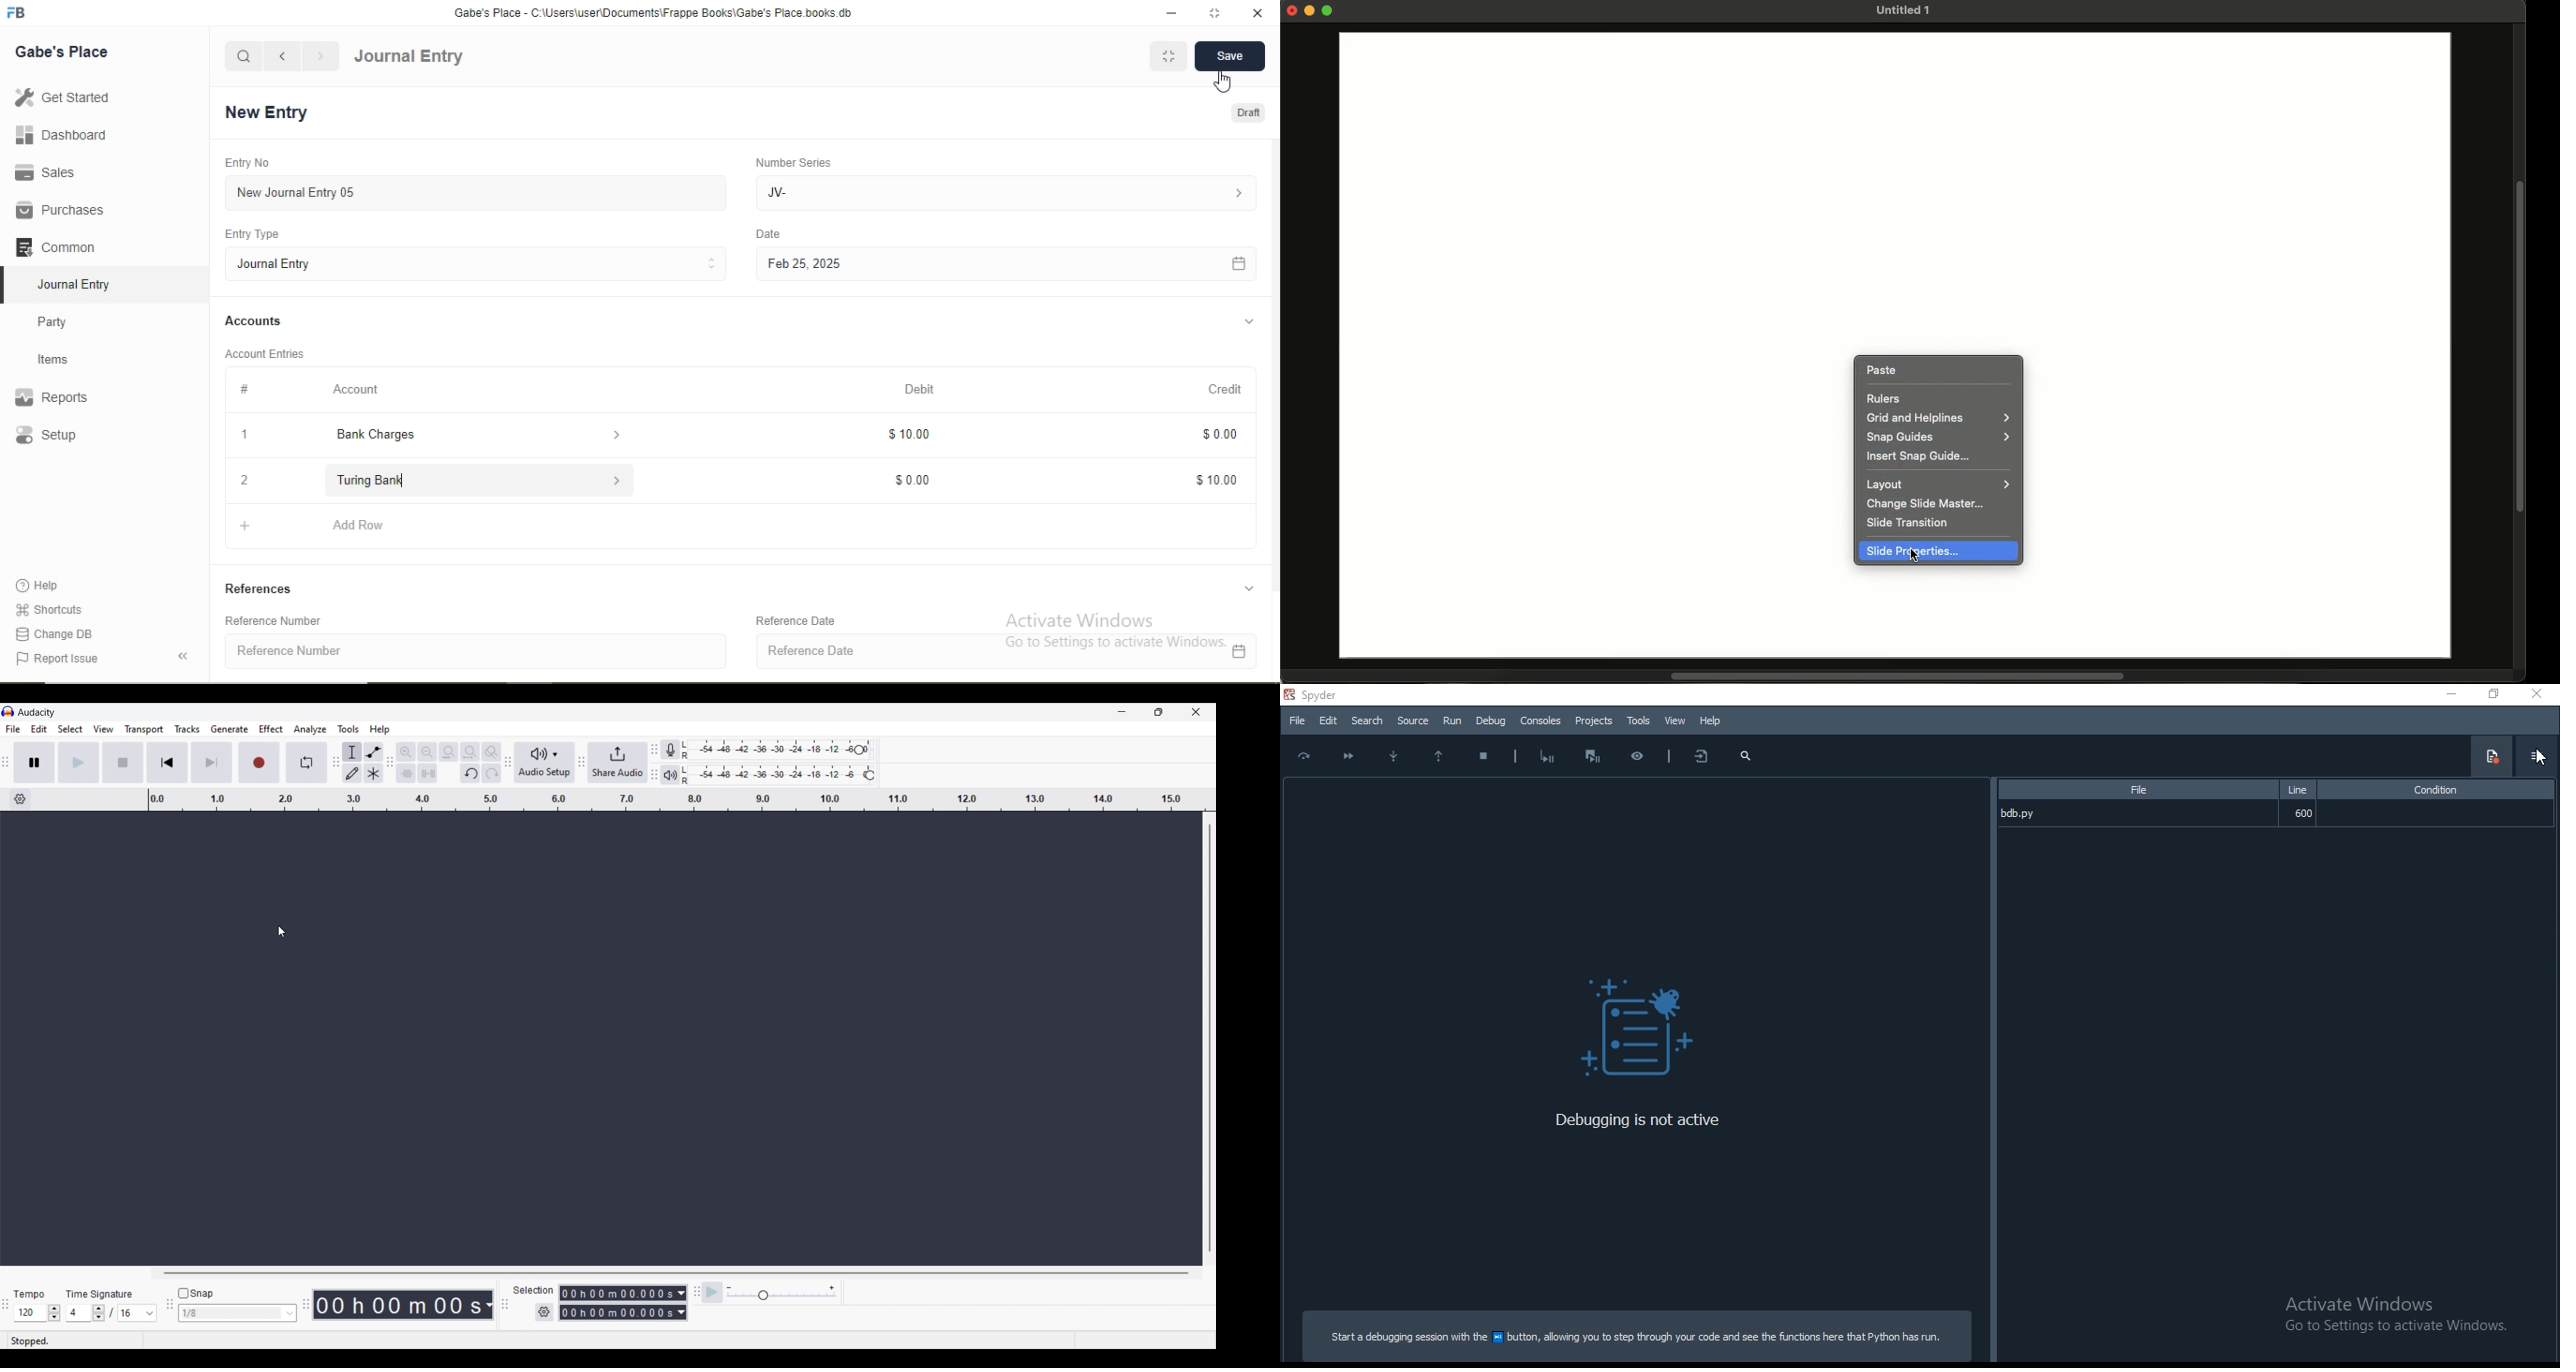  I want to click on View, so click(1674, 721).